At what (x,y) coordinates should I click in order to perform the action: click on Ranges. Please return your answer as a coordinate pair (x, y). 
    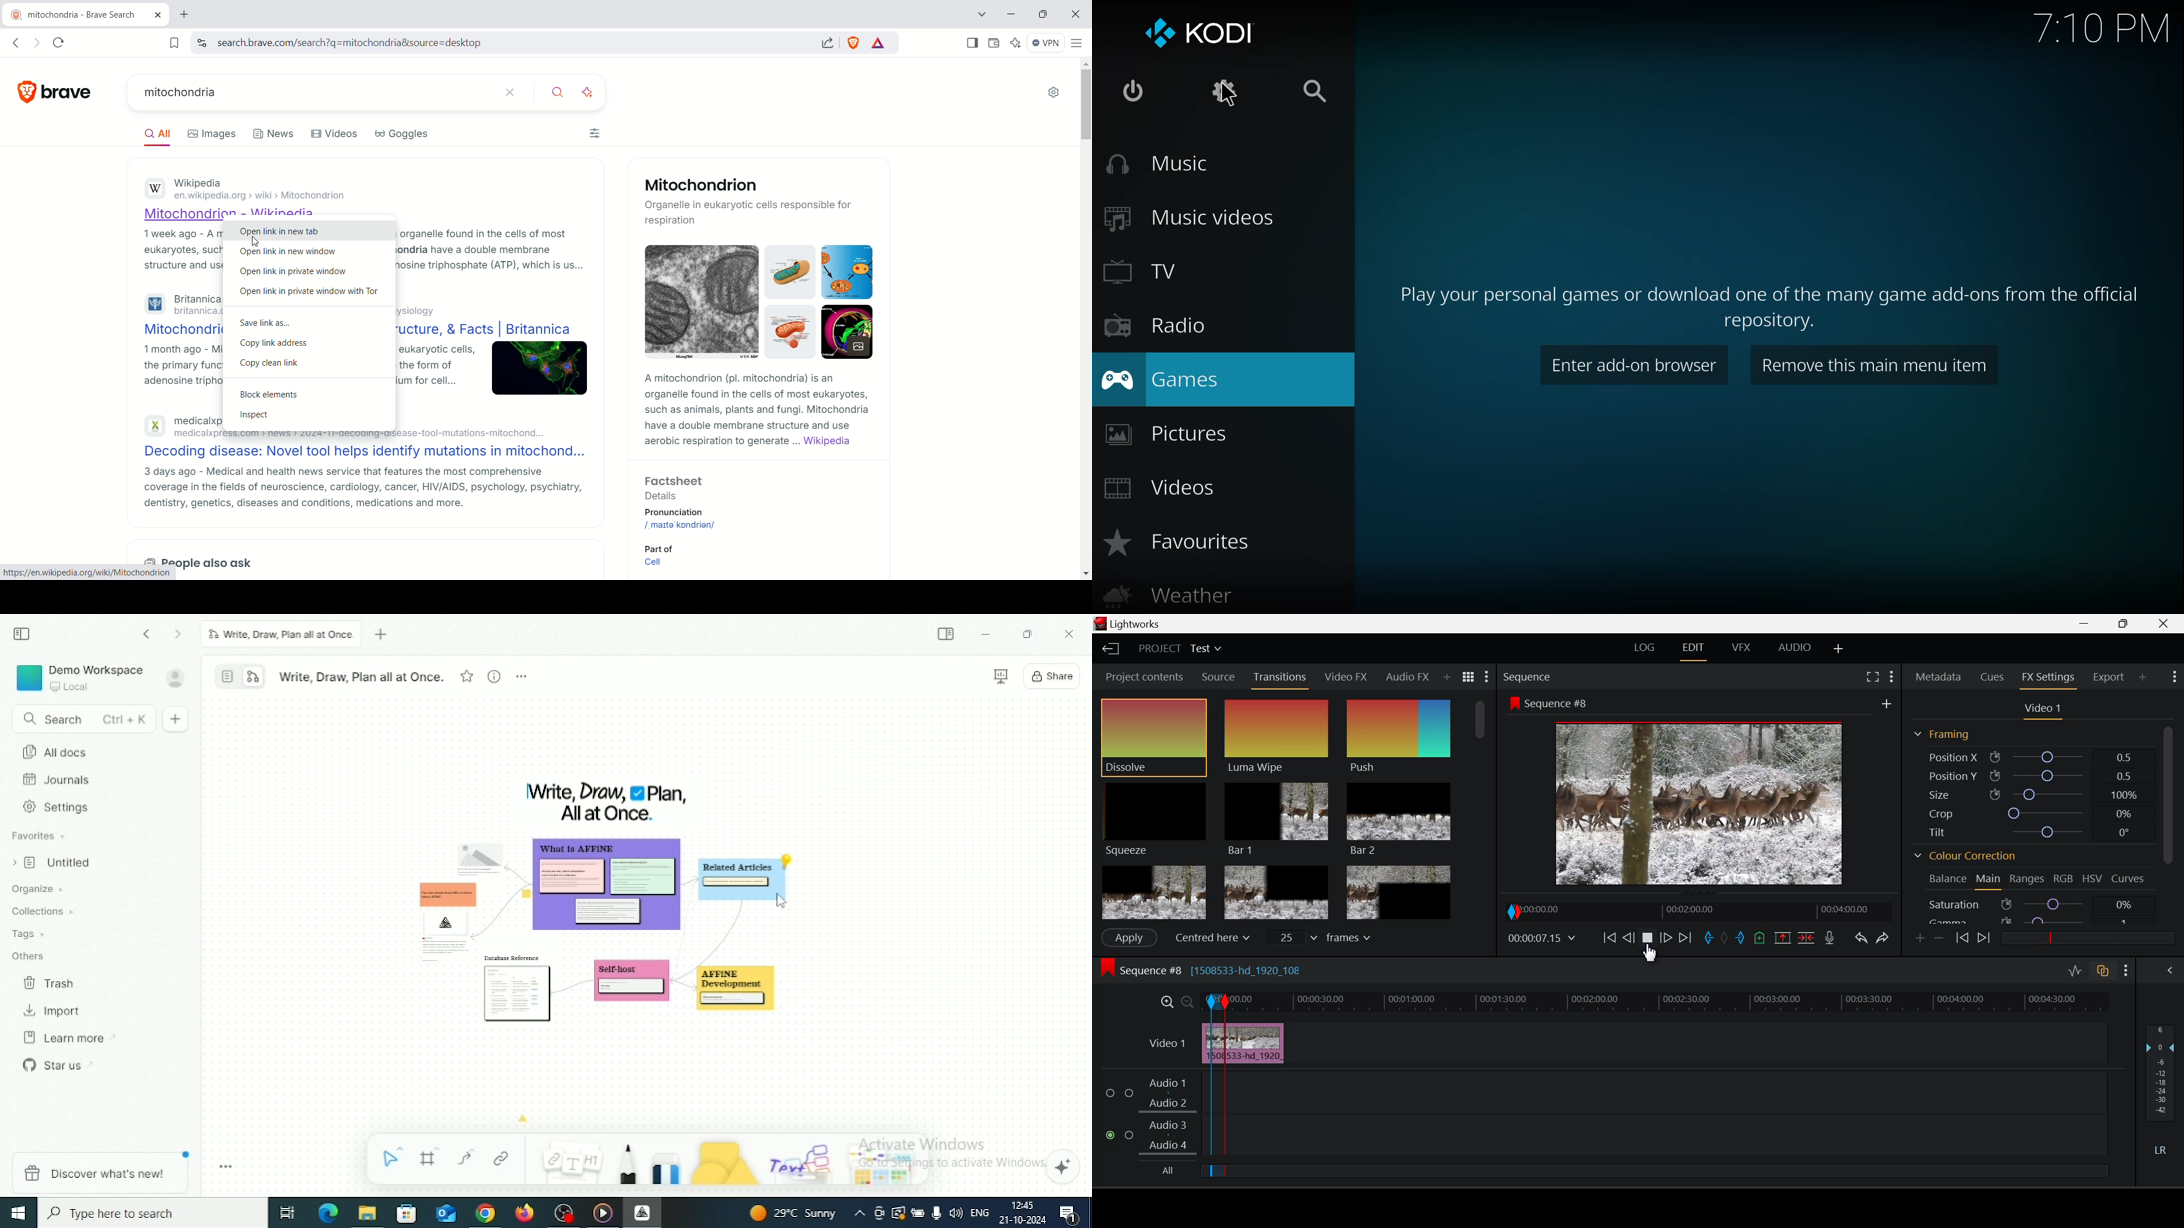
    Looking at the image, I should click on (2027, 880).